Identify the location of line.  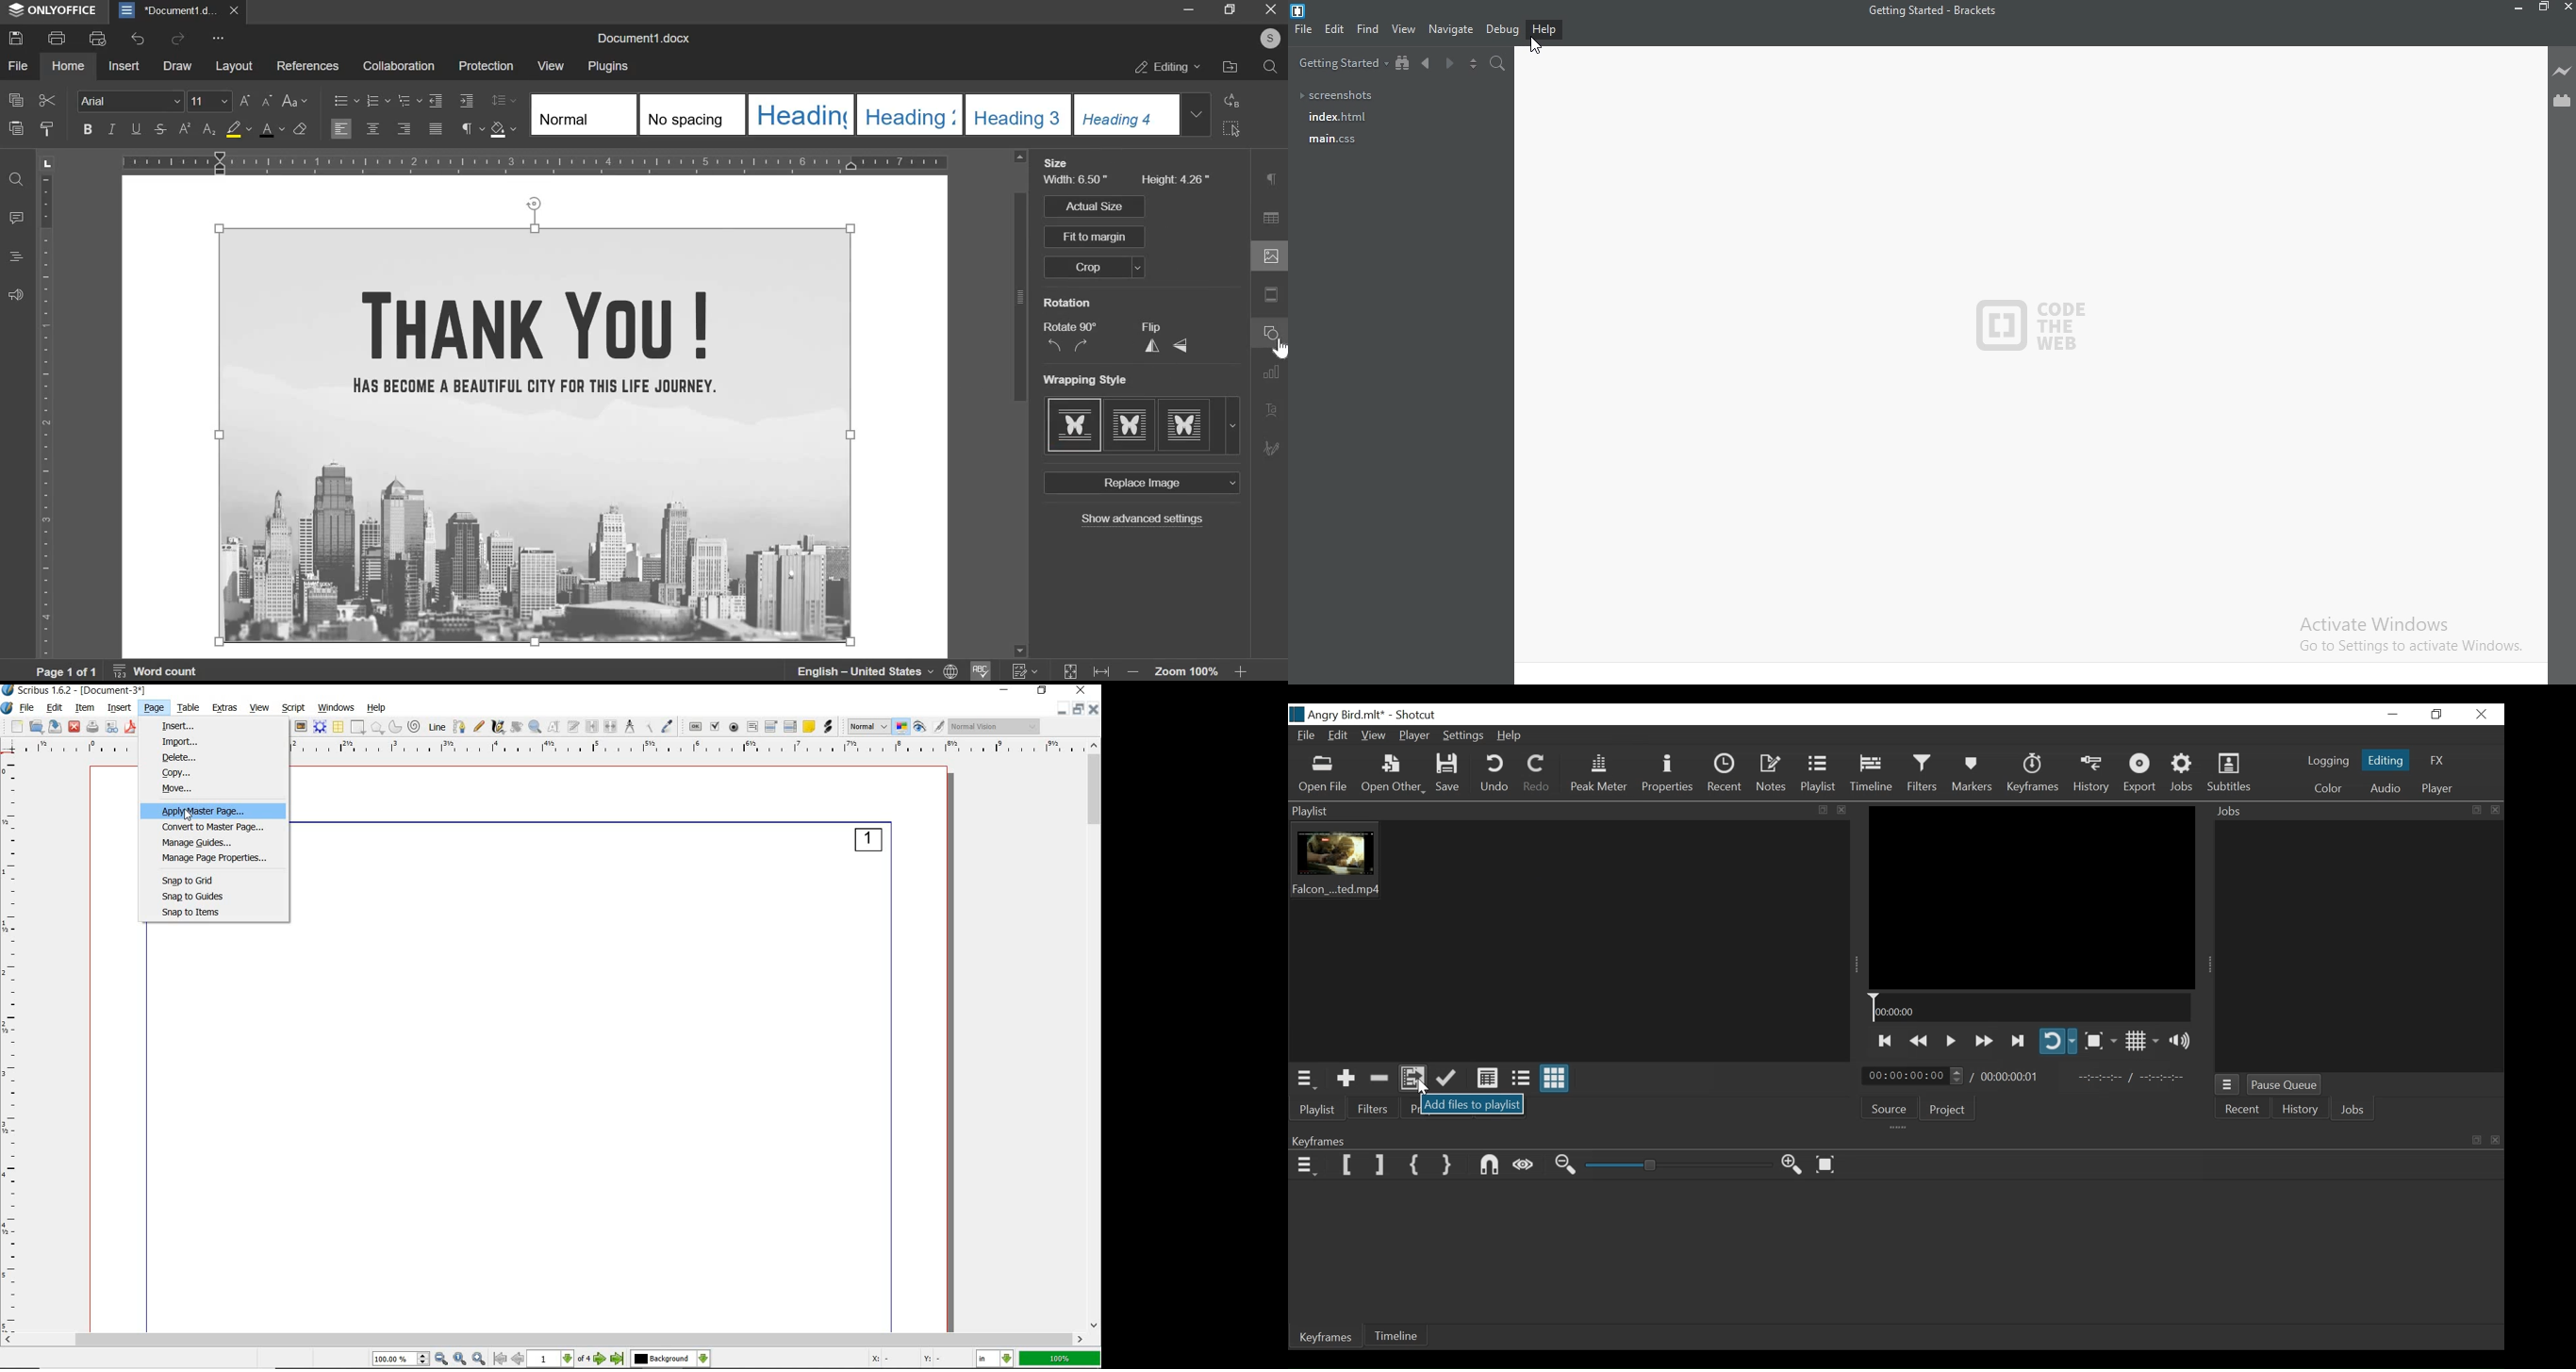
(437, 727).